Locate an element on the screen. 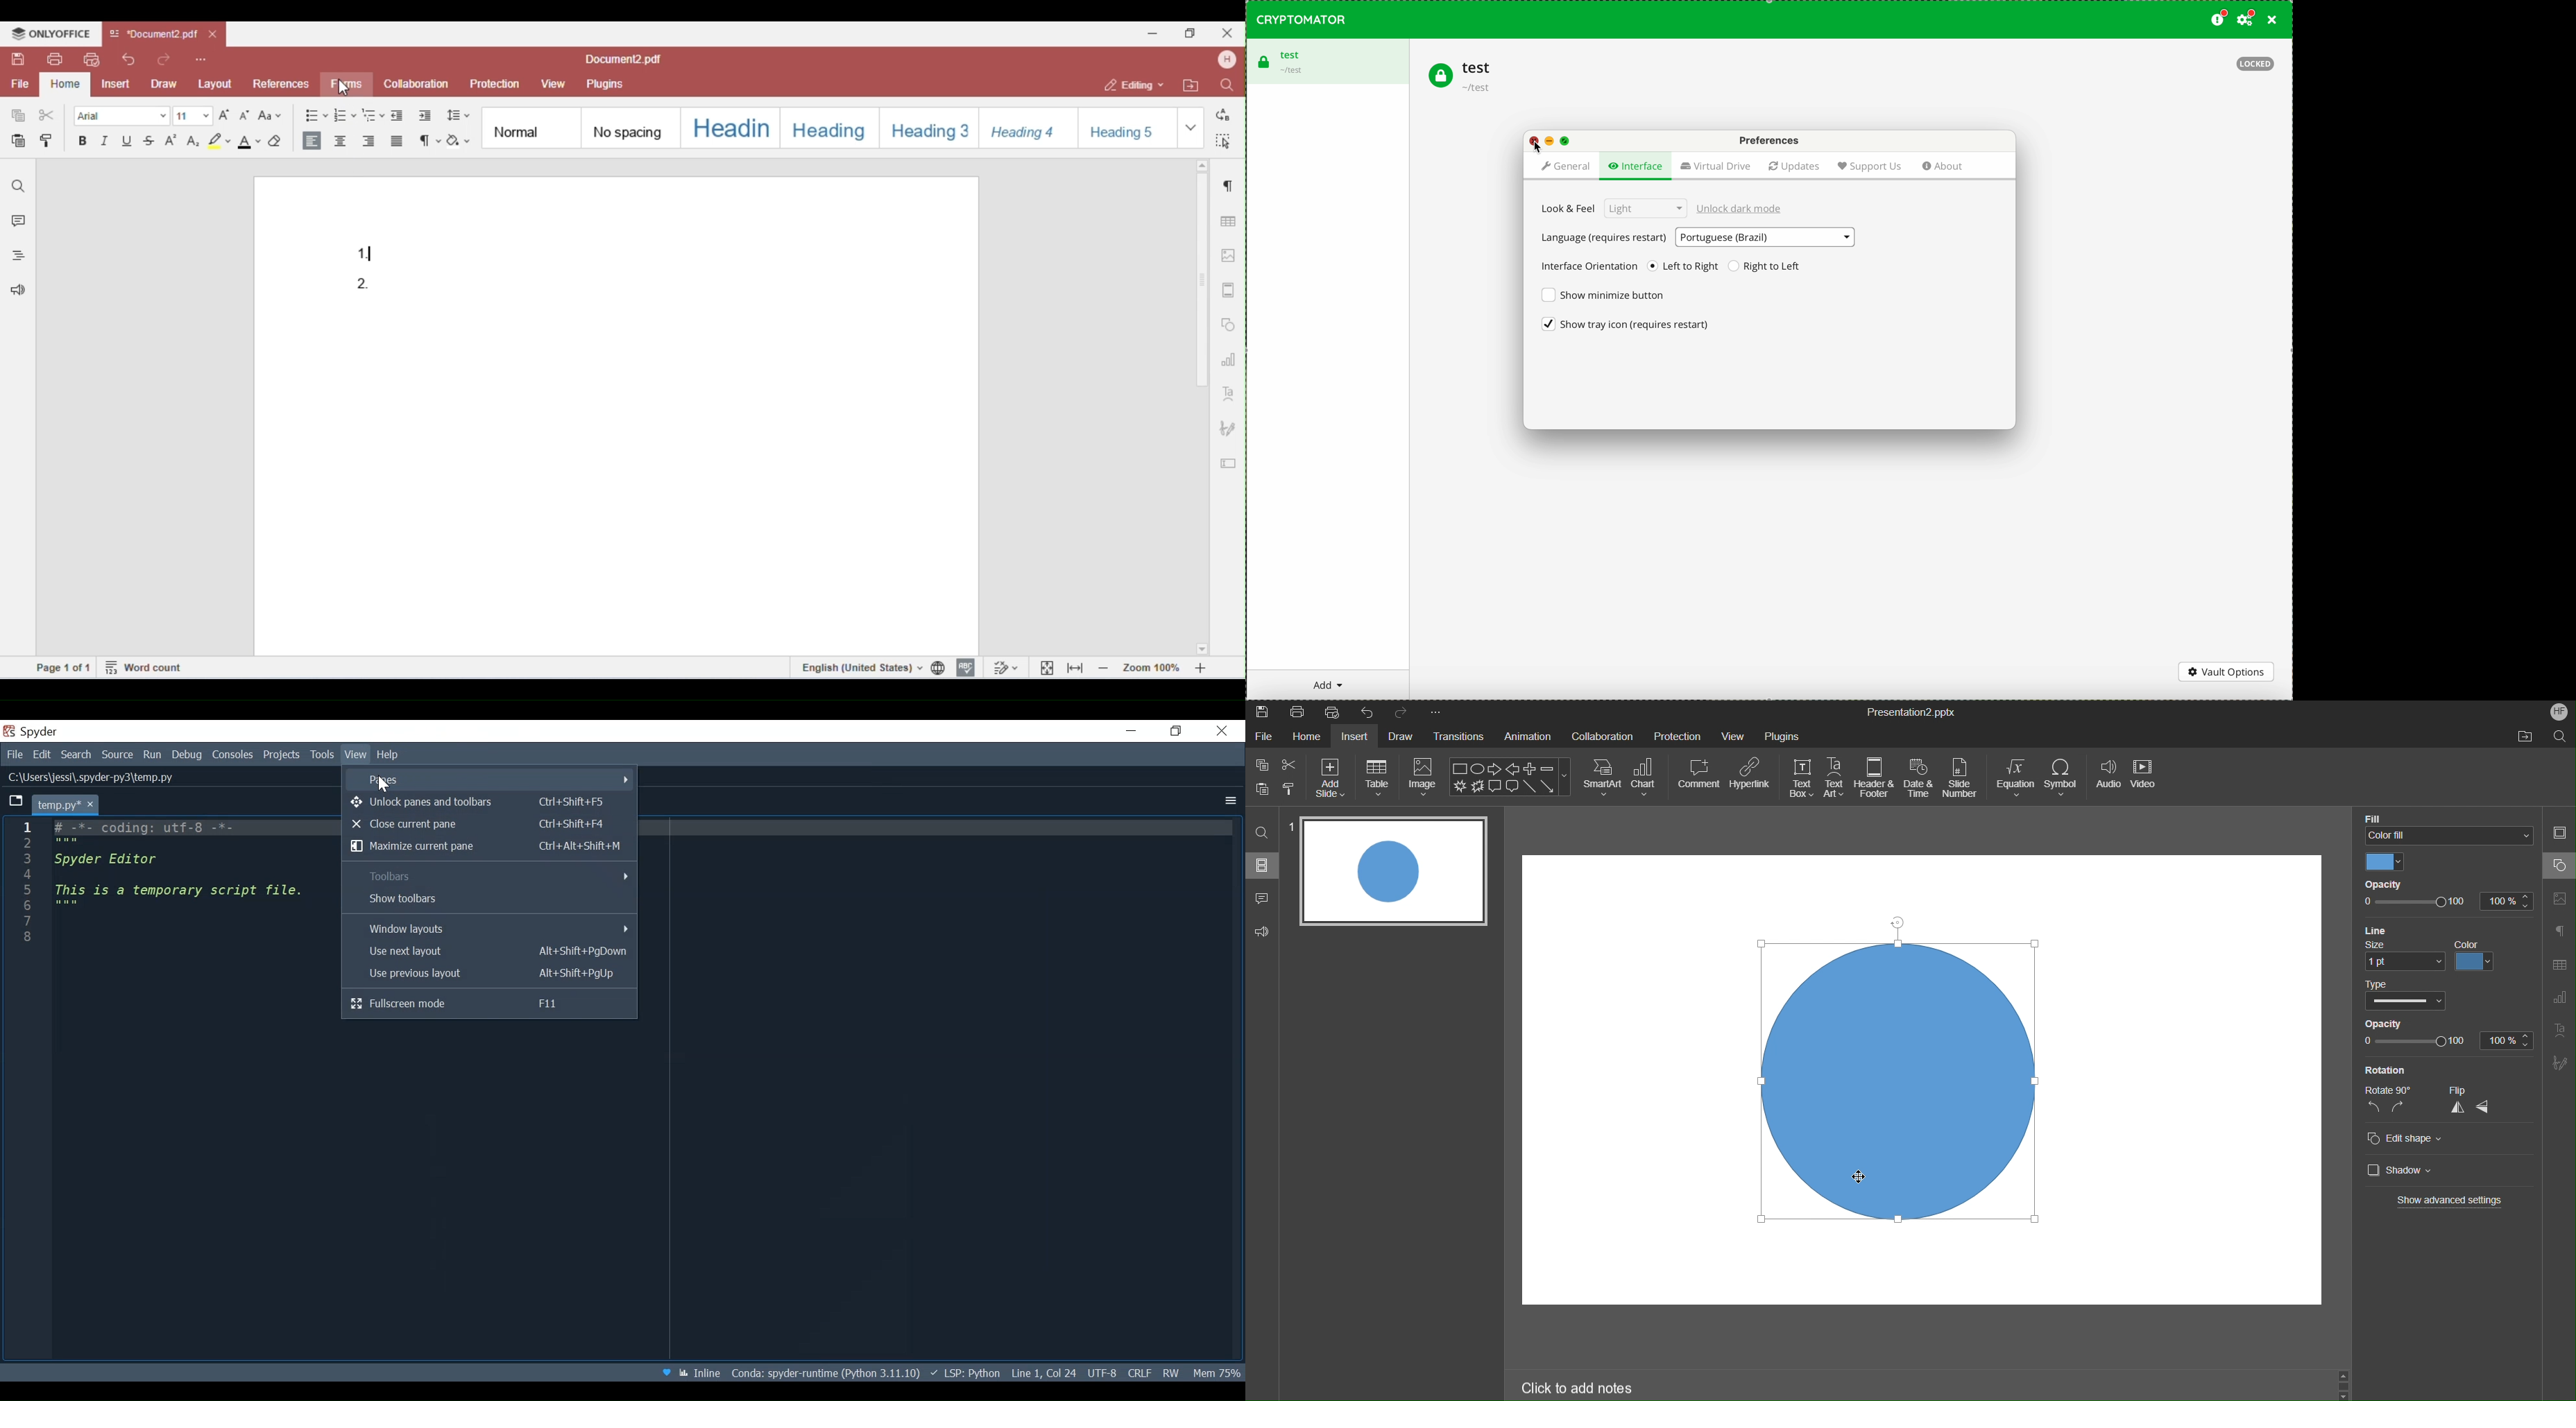 The height and width of the screenshot is (1428, 2576). Options is located at coordinates (1229, 800).